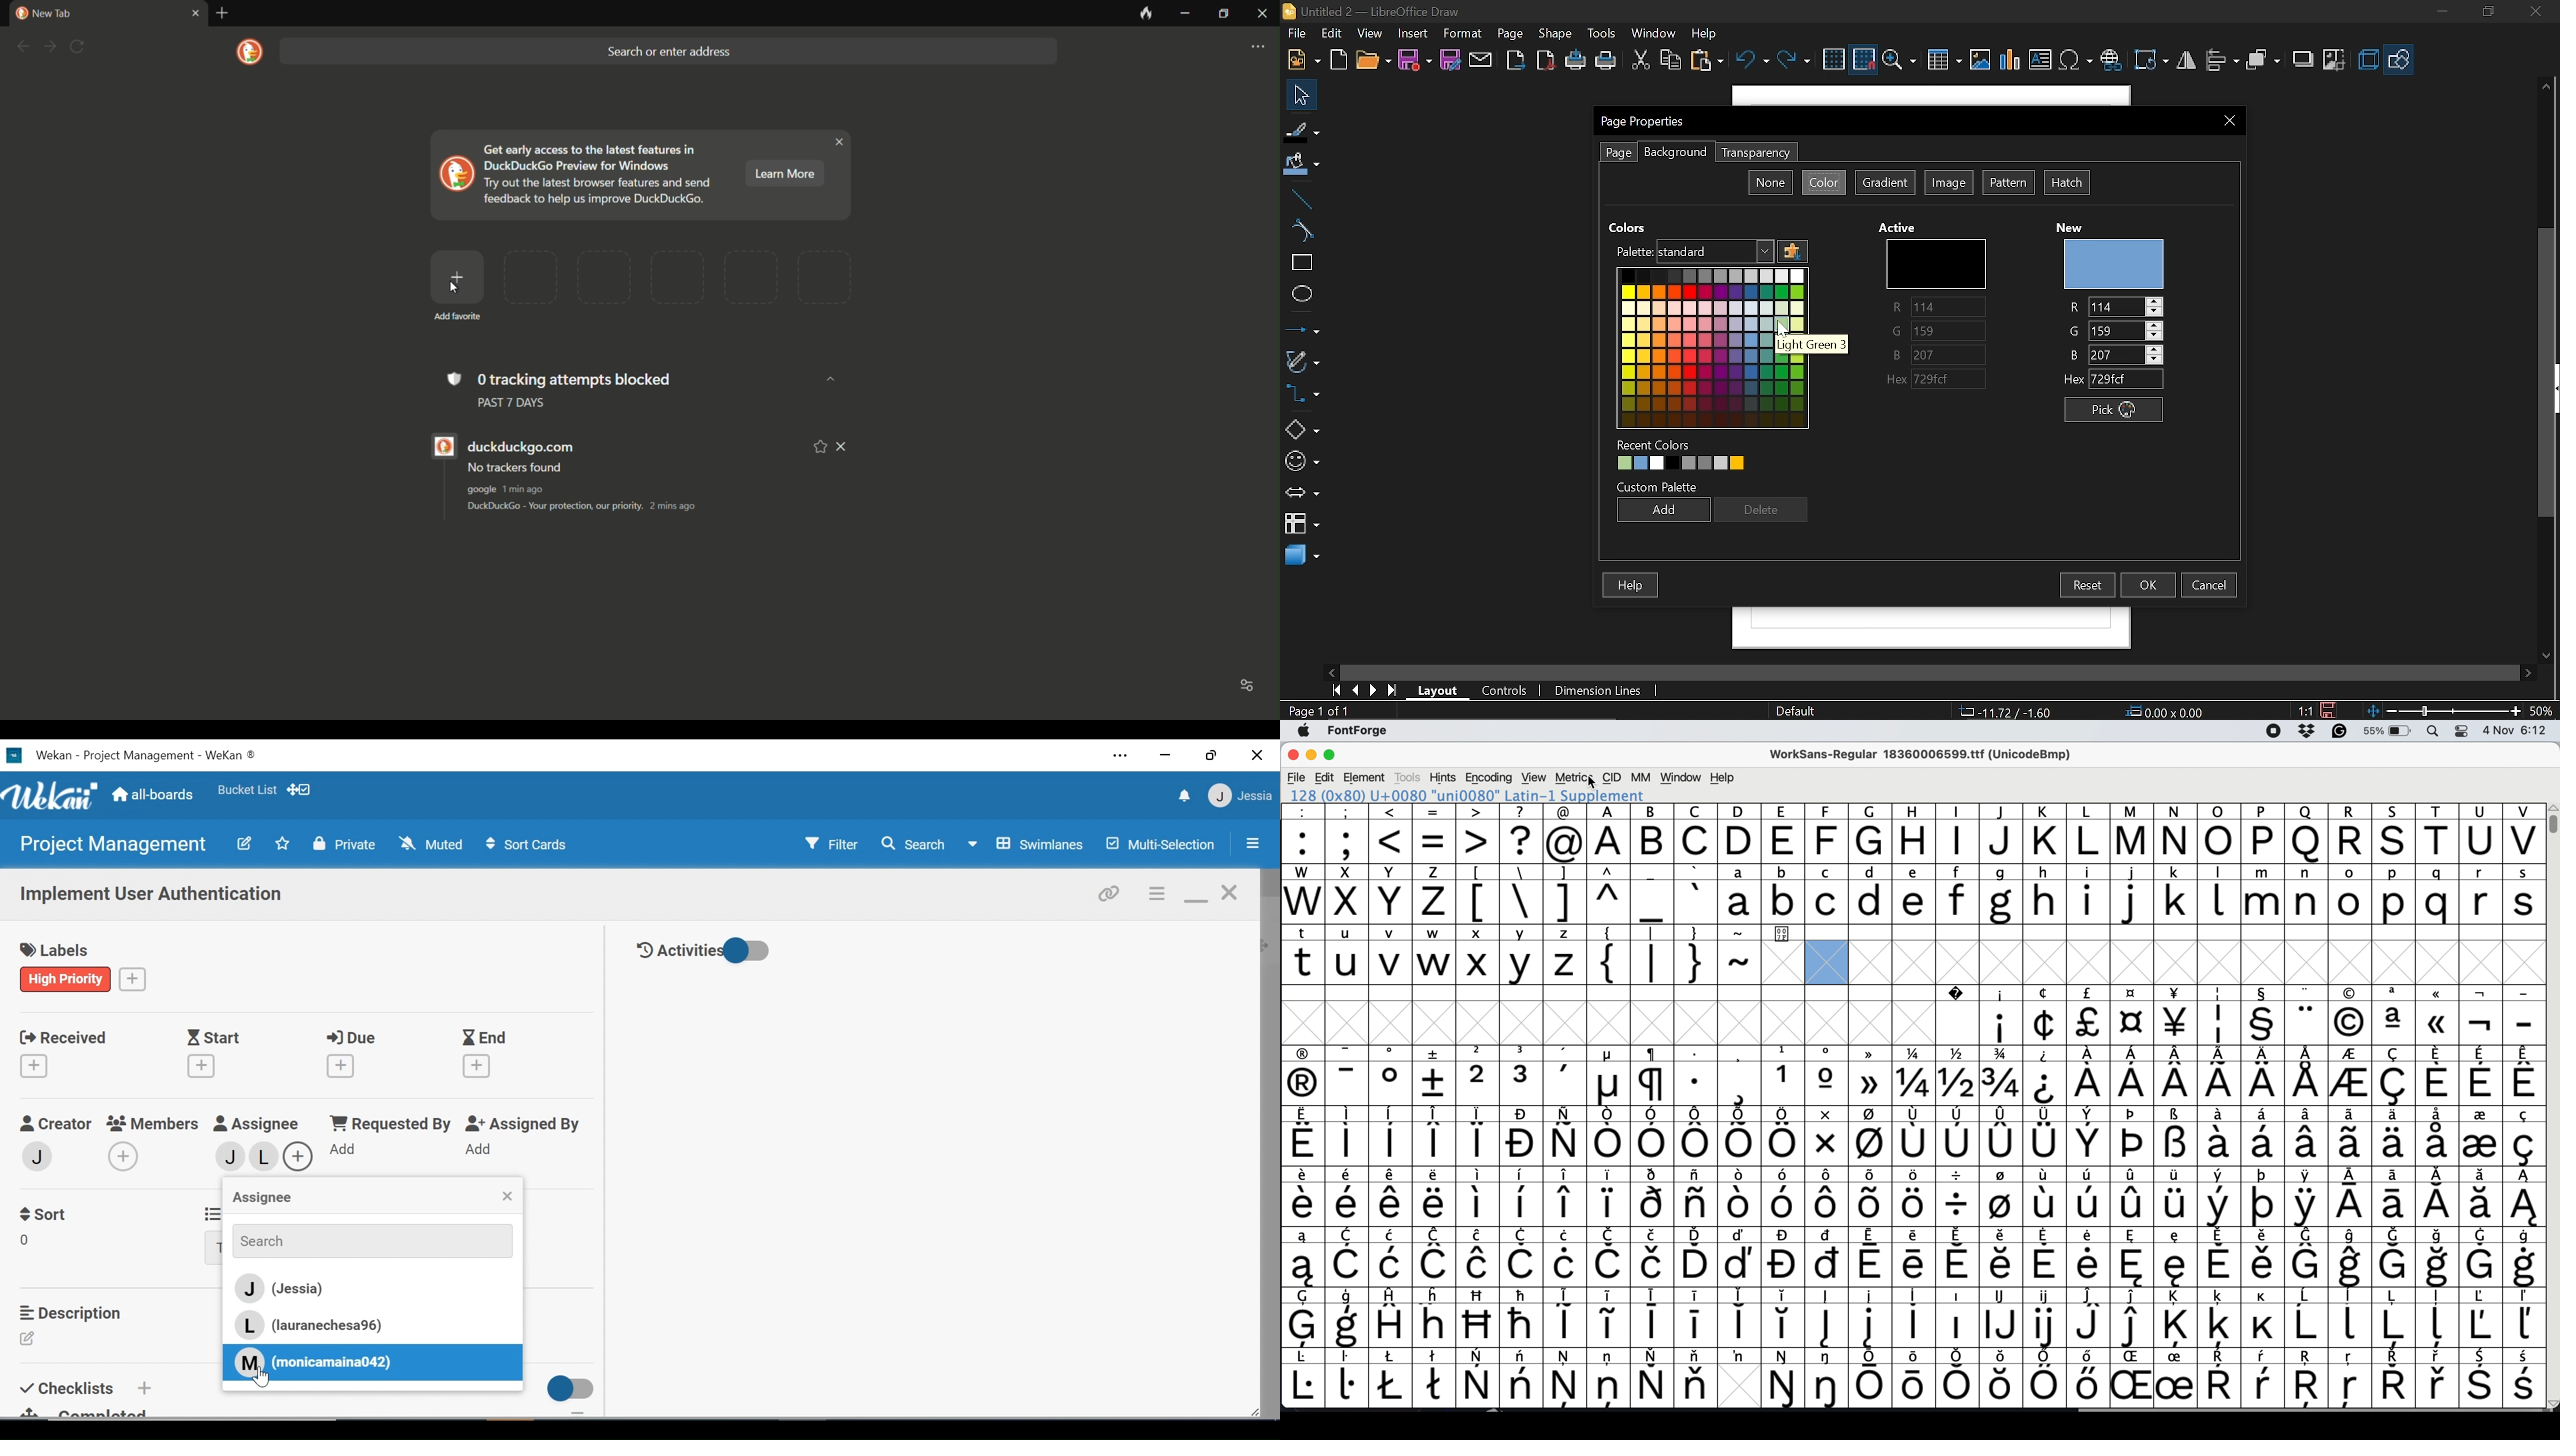  What do you see at coordinates (1900, 227) in the screenshot?
I see `Active` at bounding box center [1900, 227].